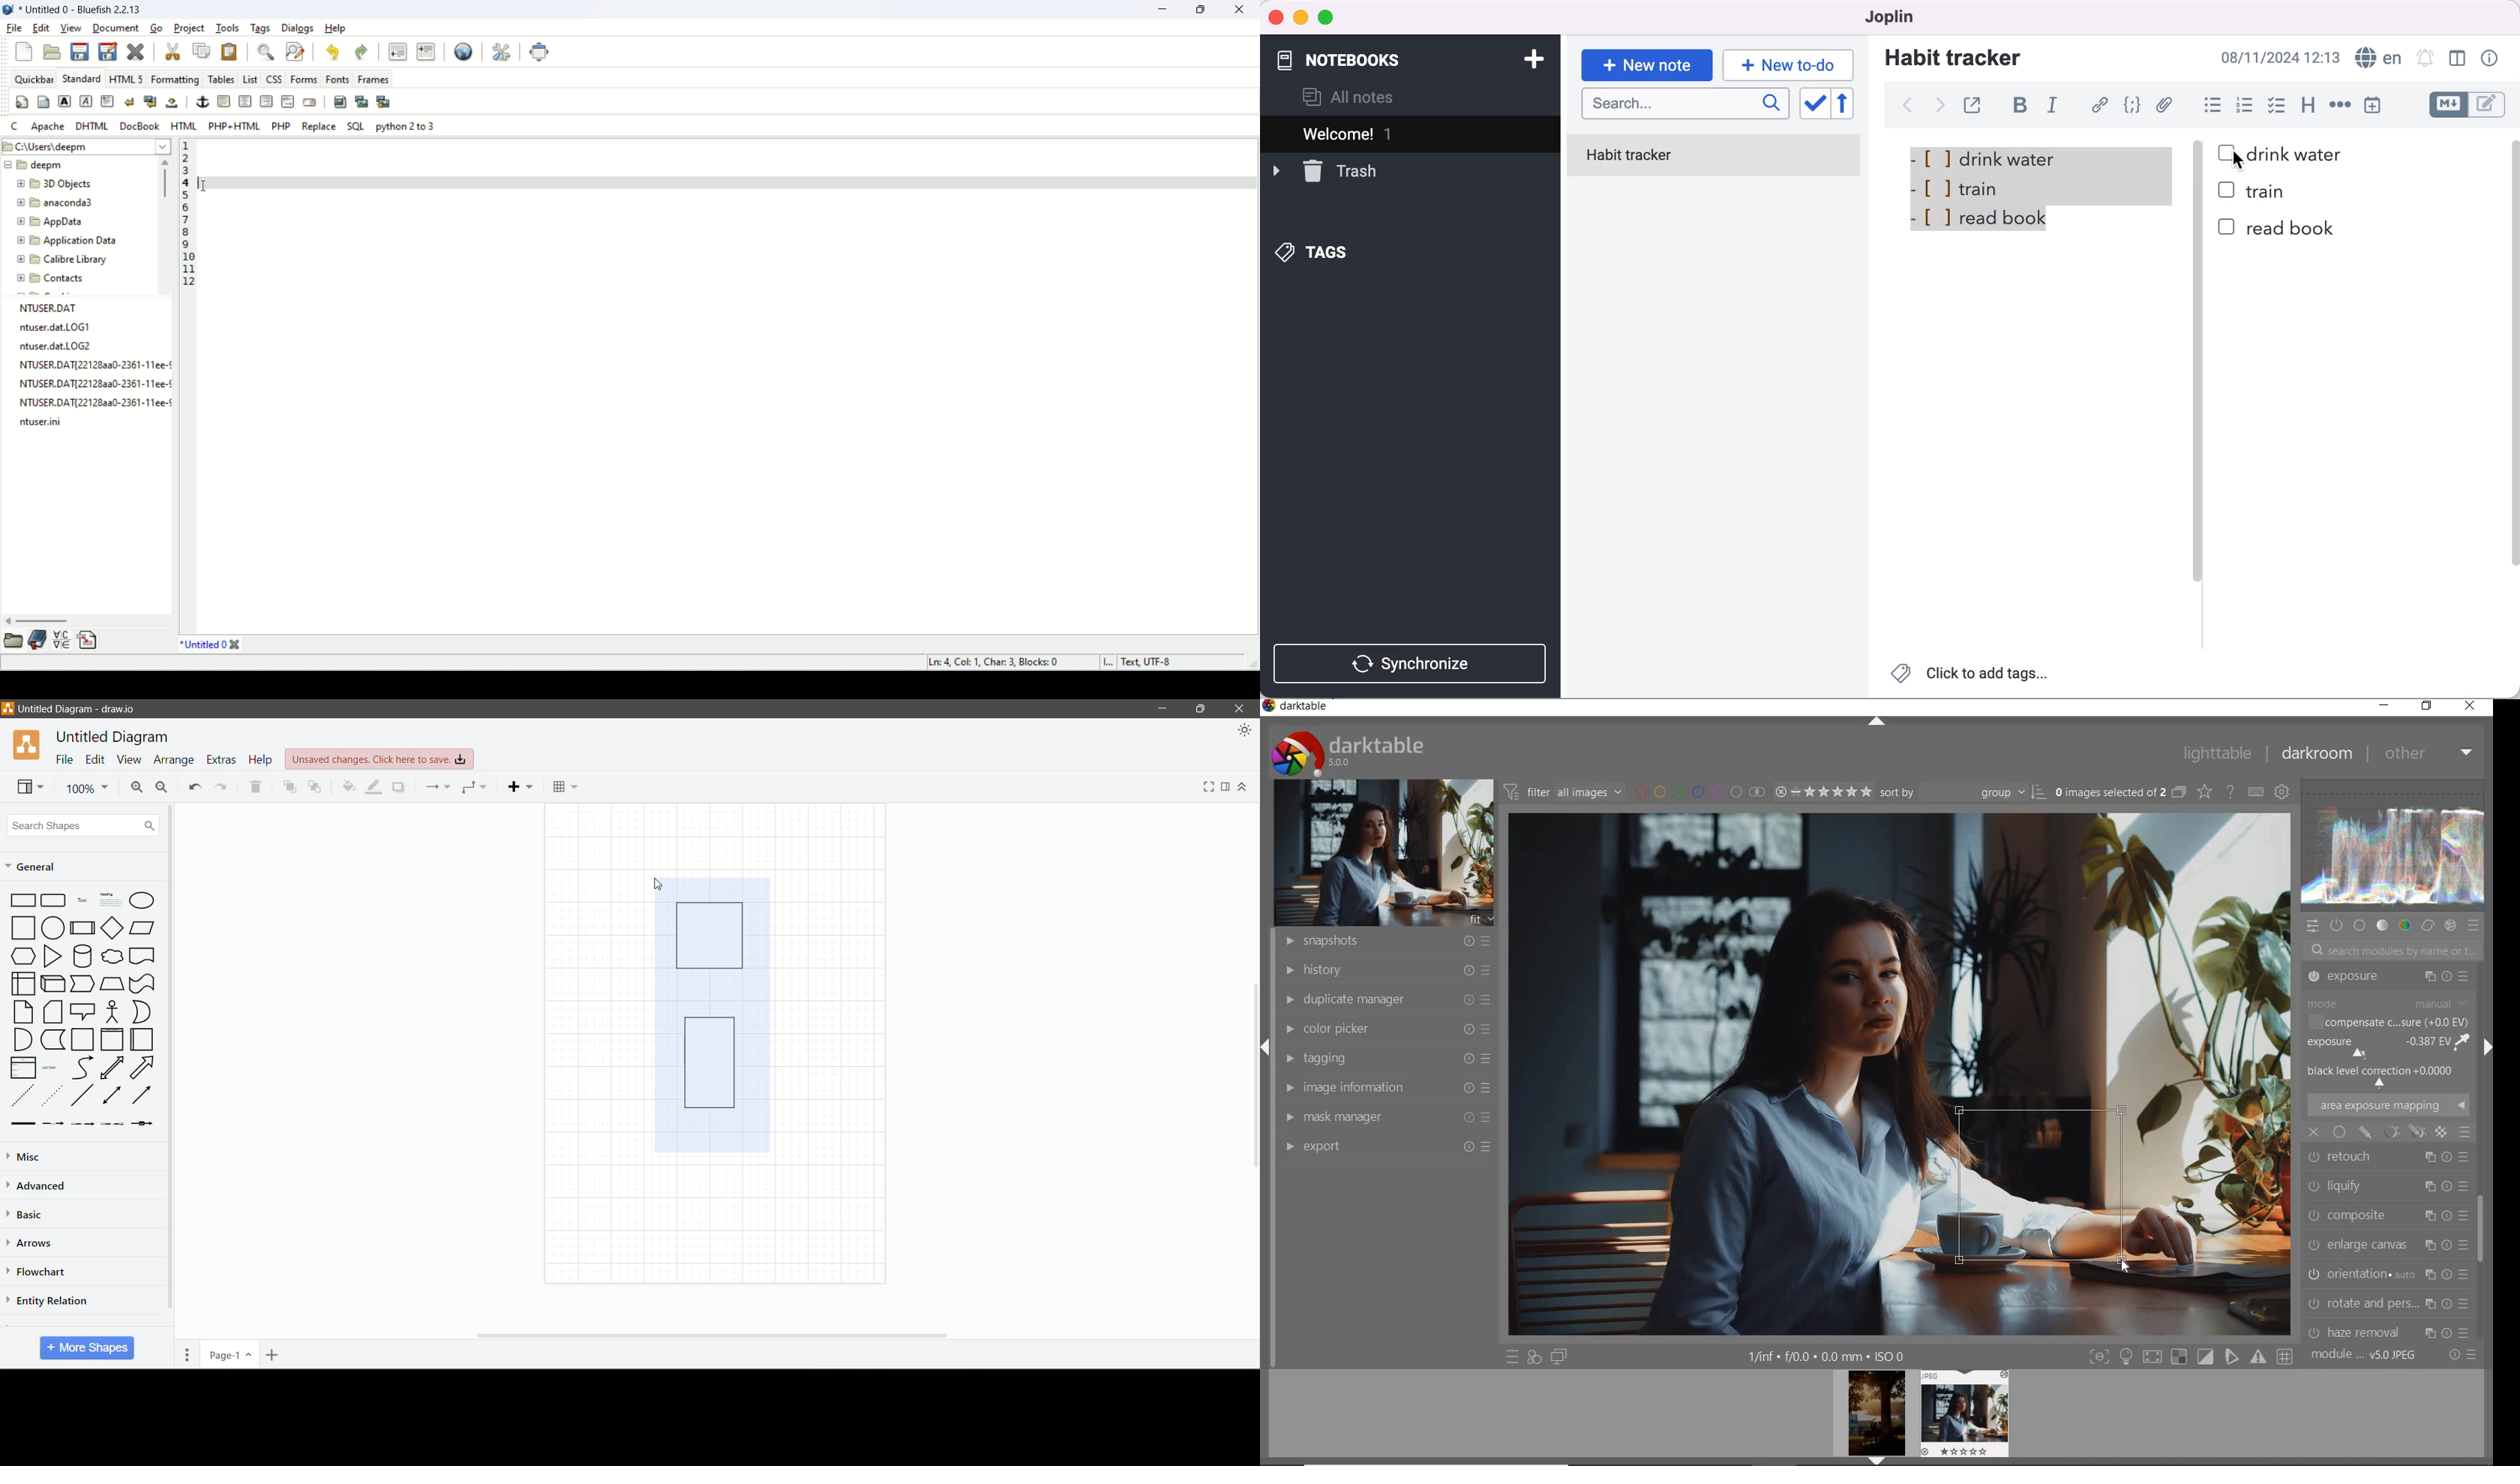 The height and width of the screenshot is (1484, 2520). I want to click on horizontal rule, so click(2340, 106).